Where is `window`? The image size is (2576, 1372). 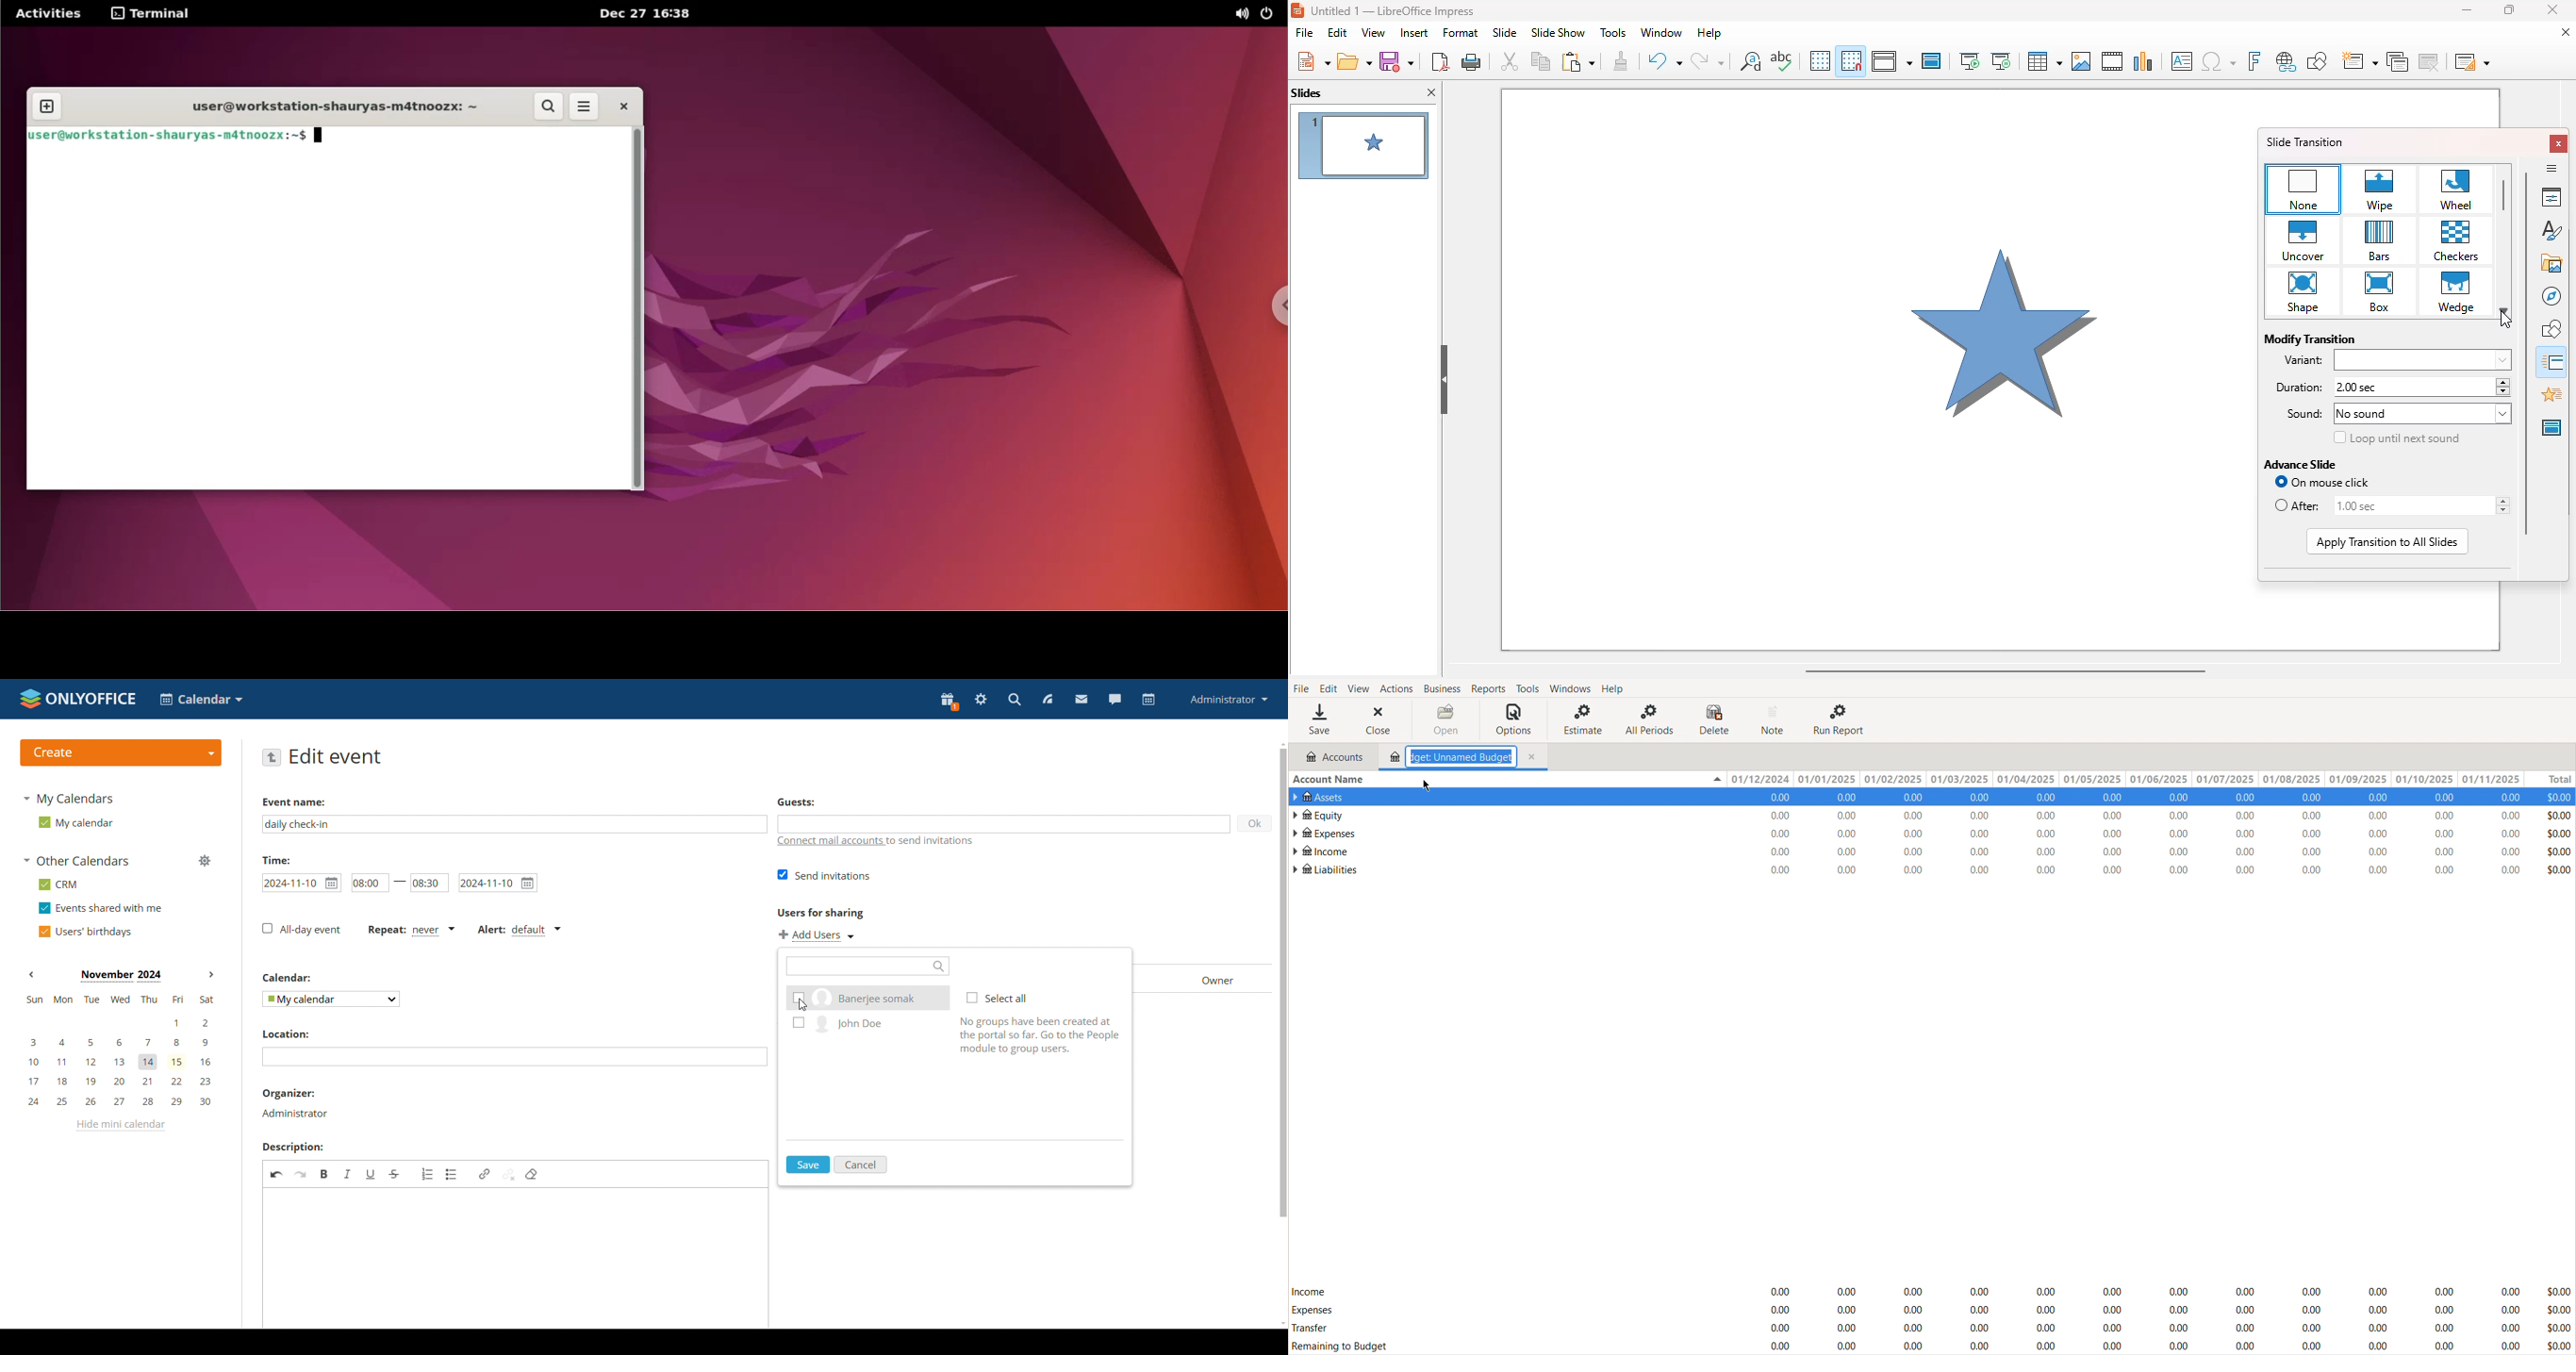
window is located at coordinates (1661, 33).